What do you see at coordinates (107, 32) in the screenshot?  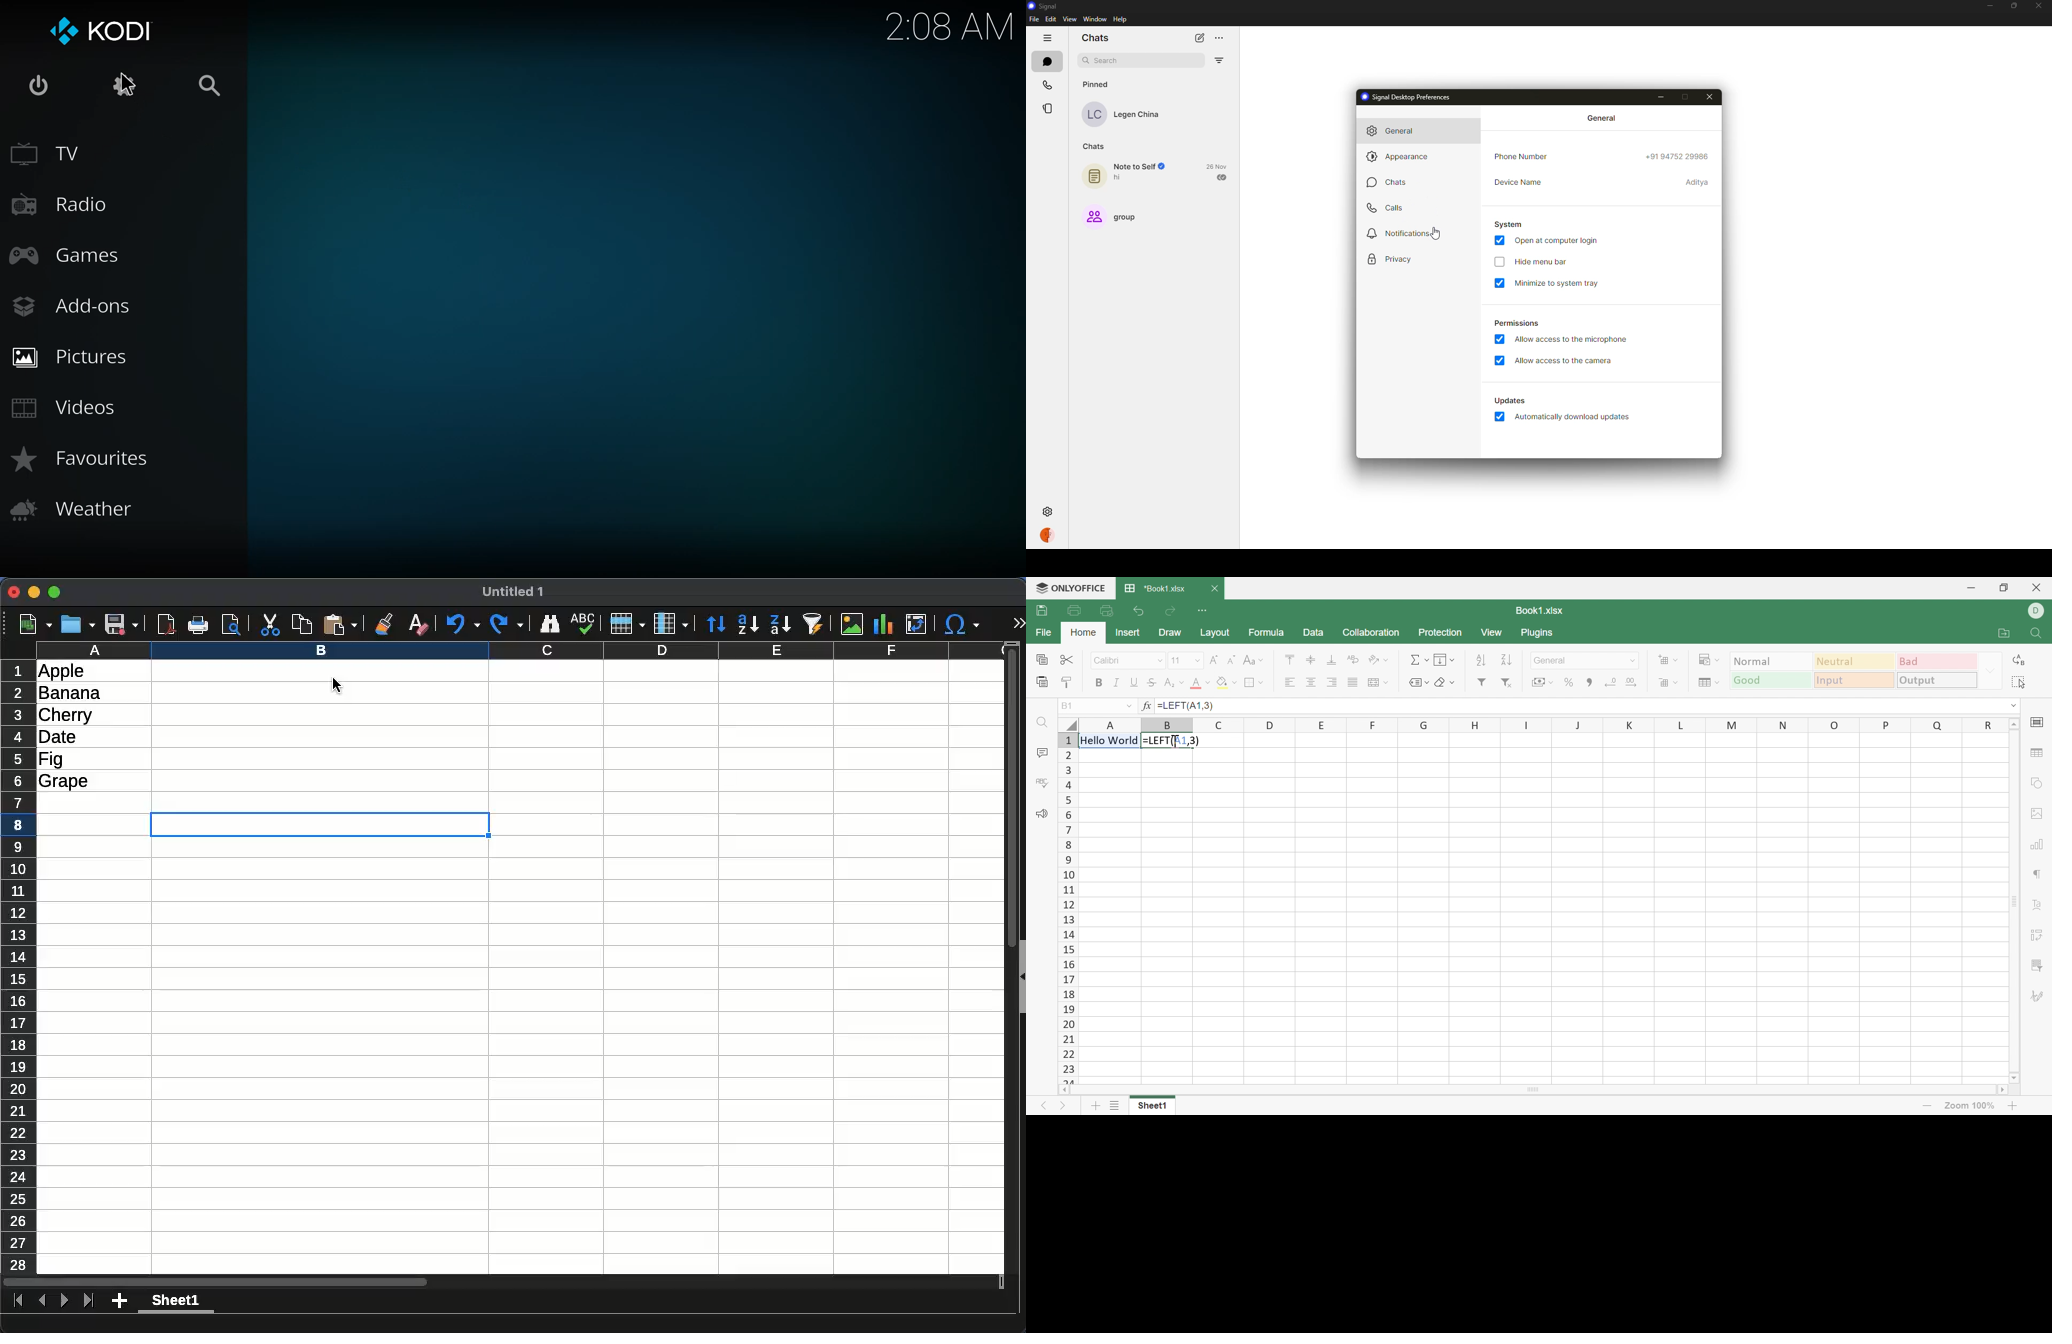 I see `kodi` at bounding box center [107, 32].